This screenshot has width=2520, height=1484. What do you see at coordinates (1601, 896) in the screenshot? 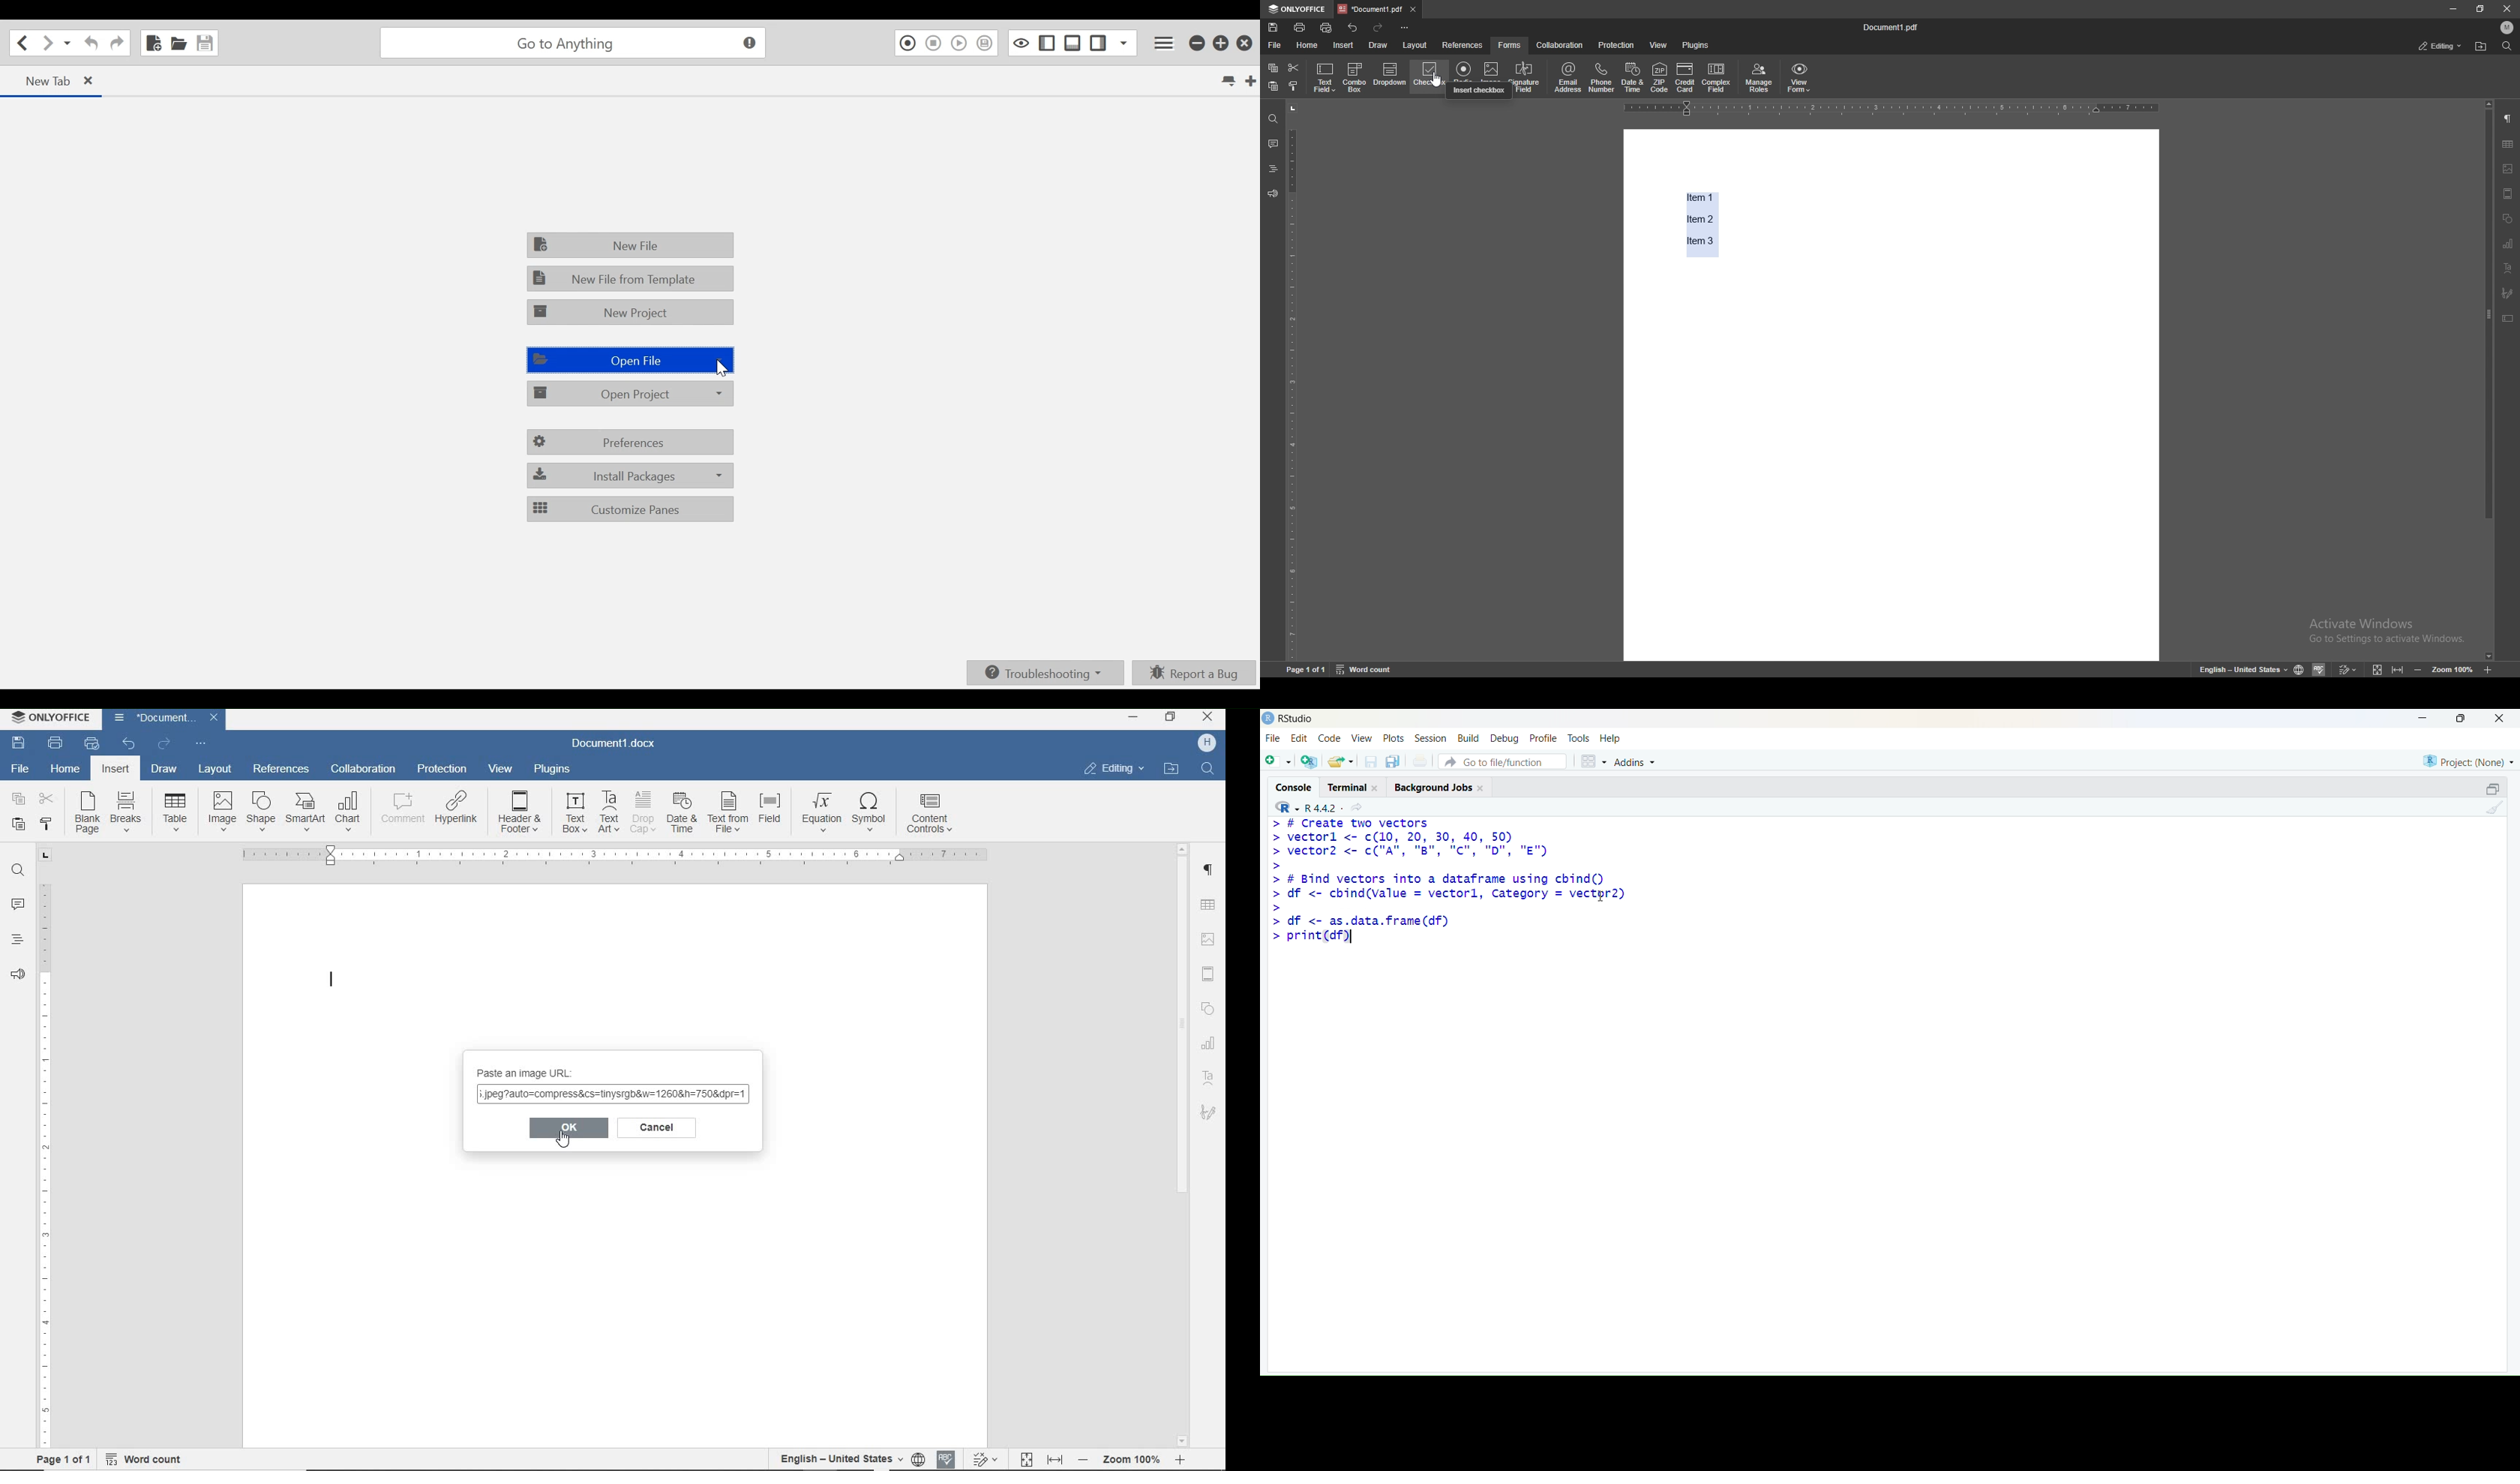
I see `cursor` at bounding box center [1601, 896].